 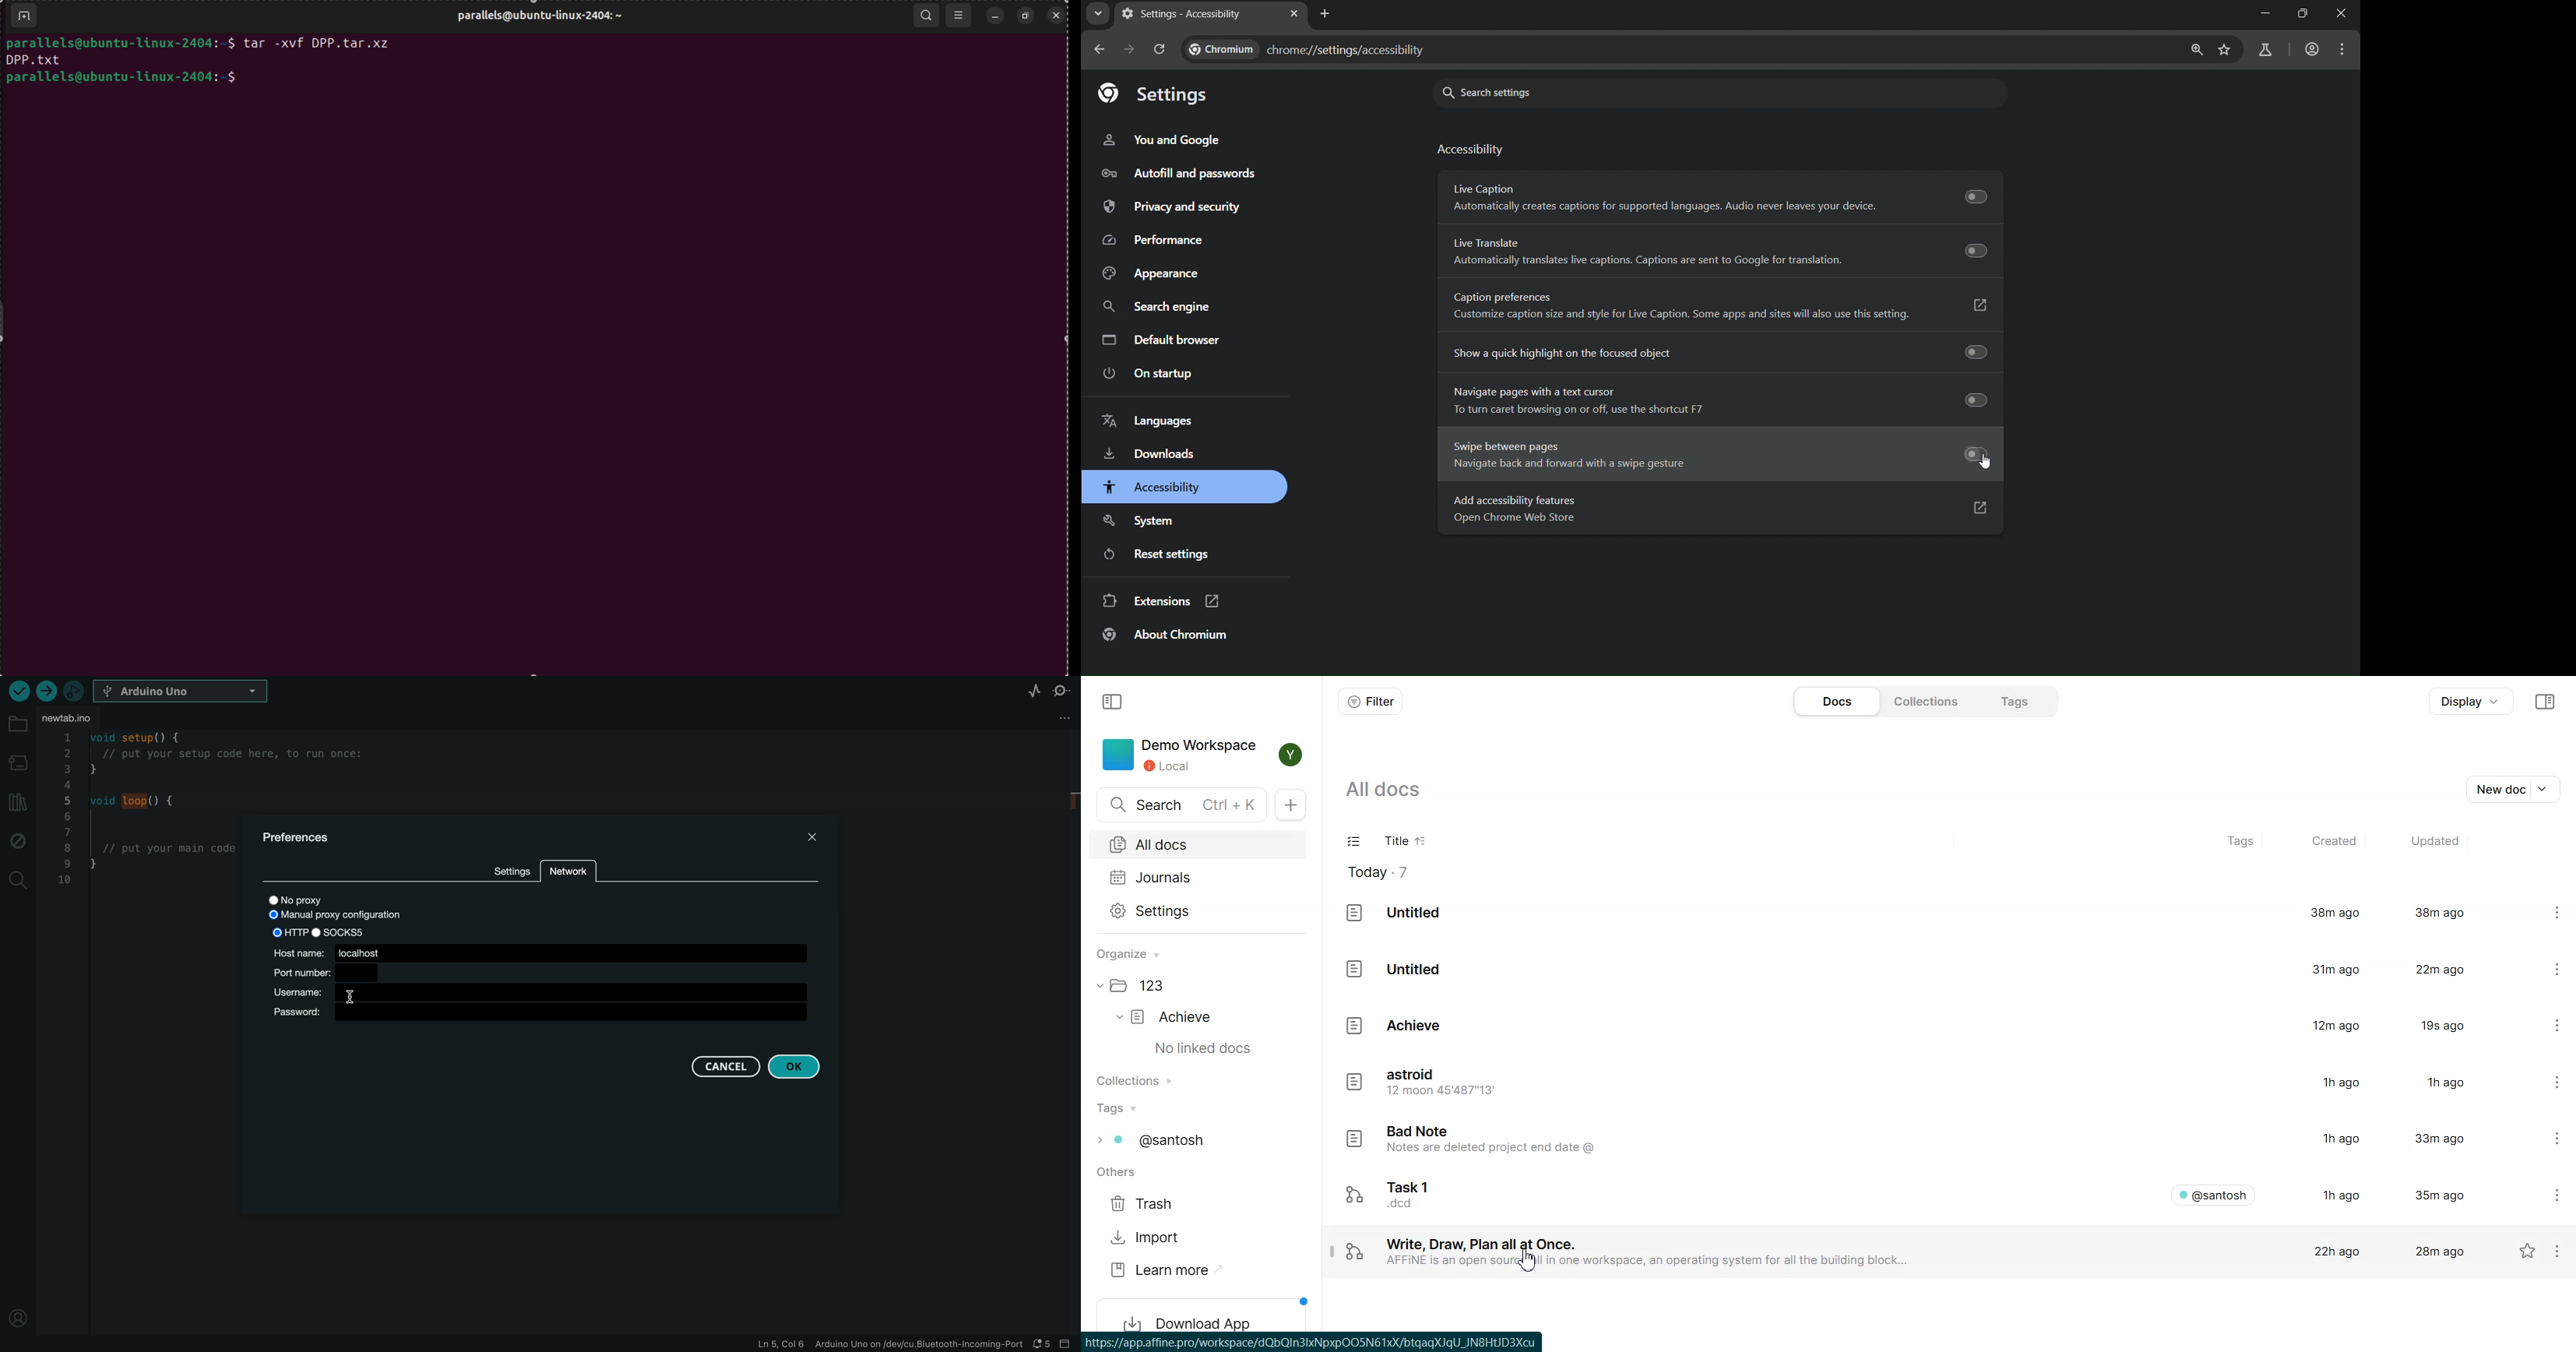 What do you see at coordinates (888, 1345) in the screenshot?
I see `file information` at bounding box center [888, 1345].